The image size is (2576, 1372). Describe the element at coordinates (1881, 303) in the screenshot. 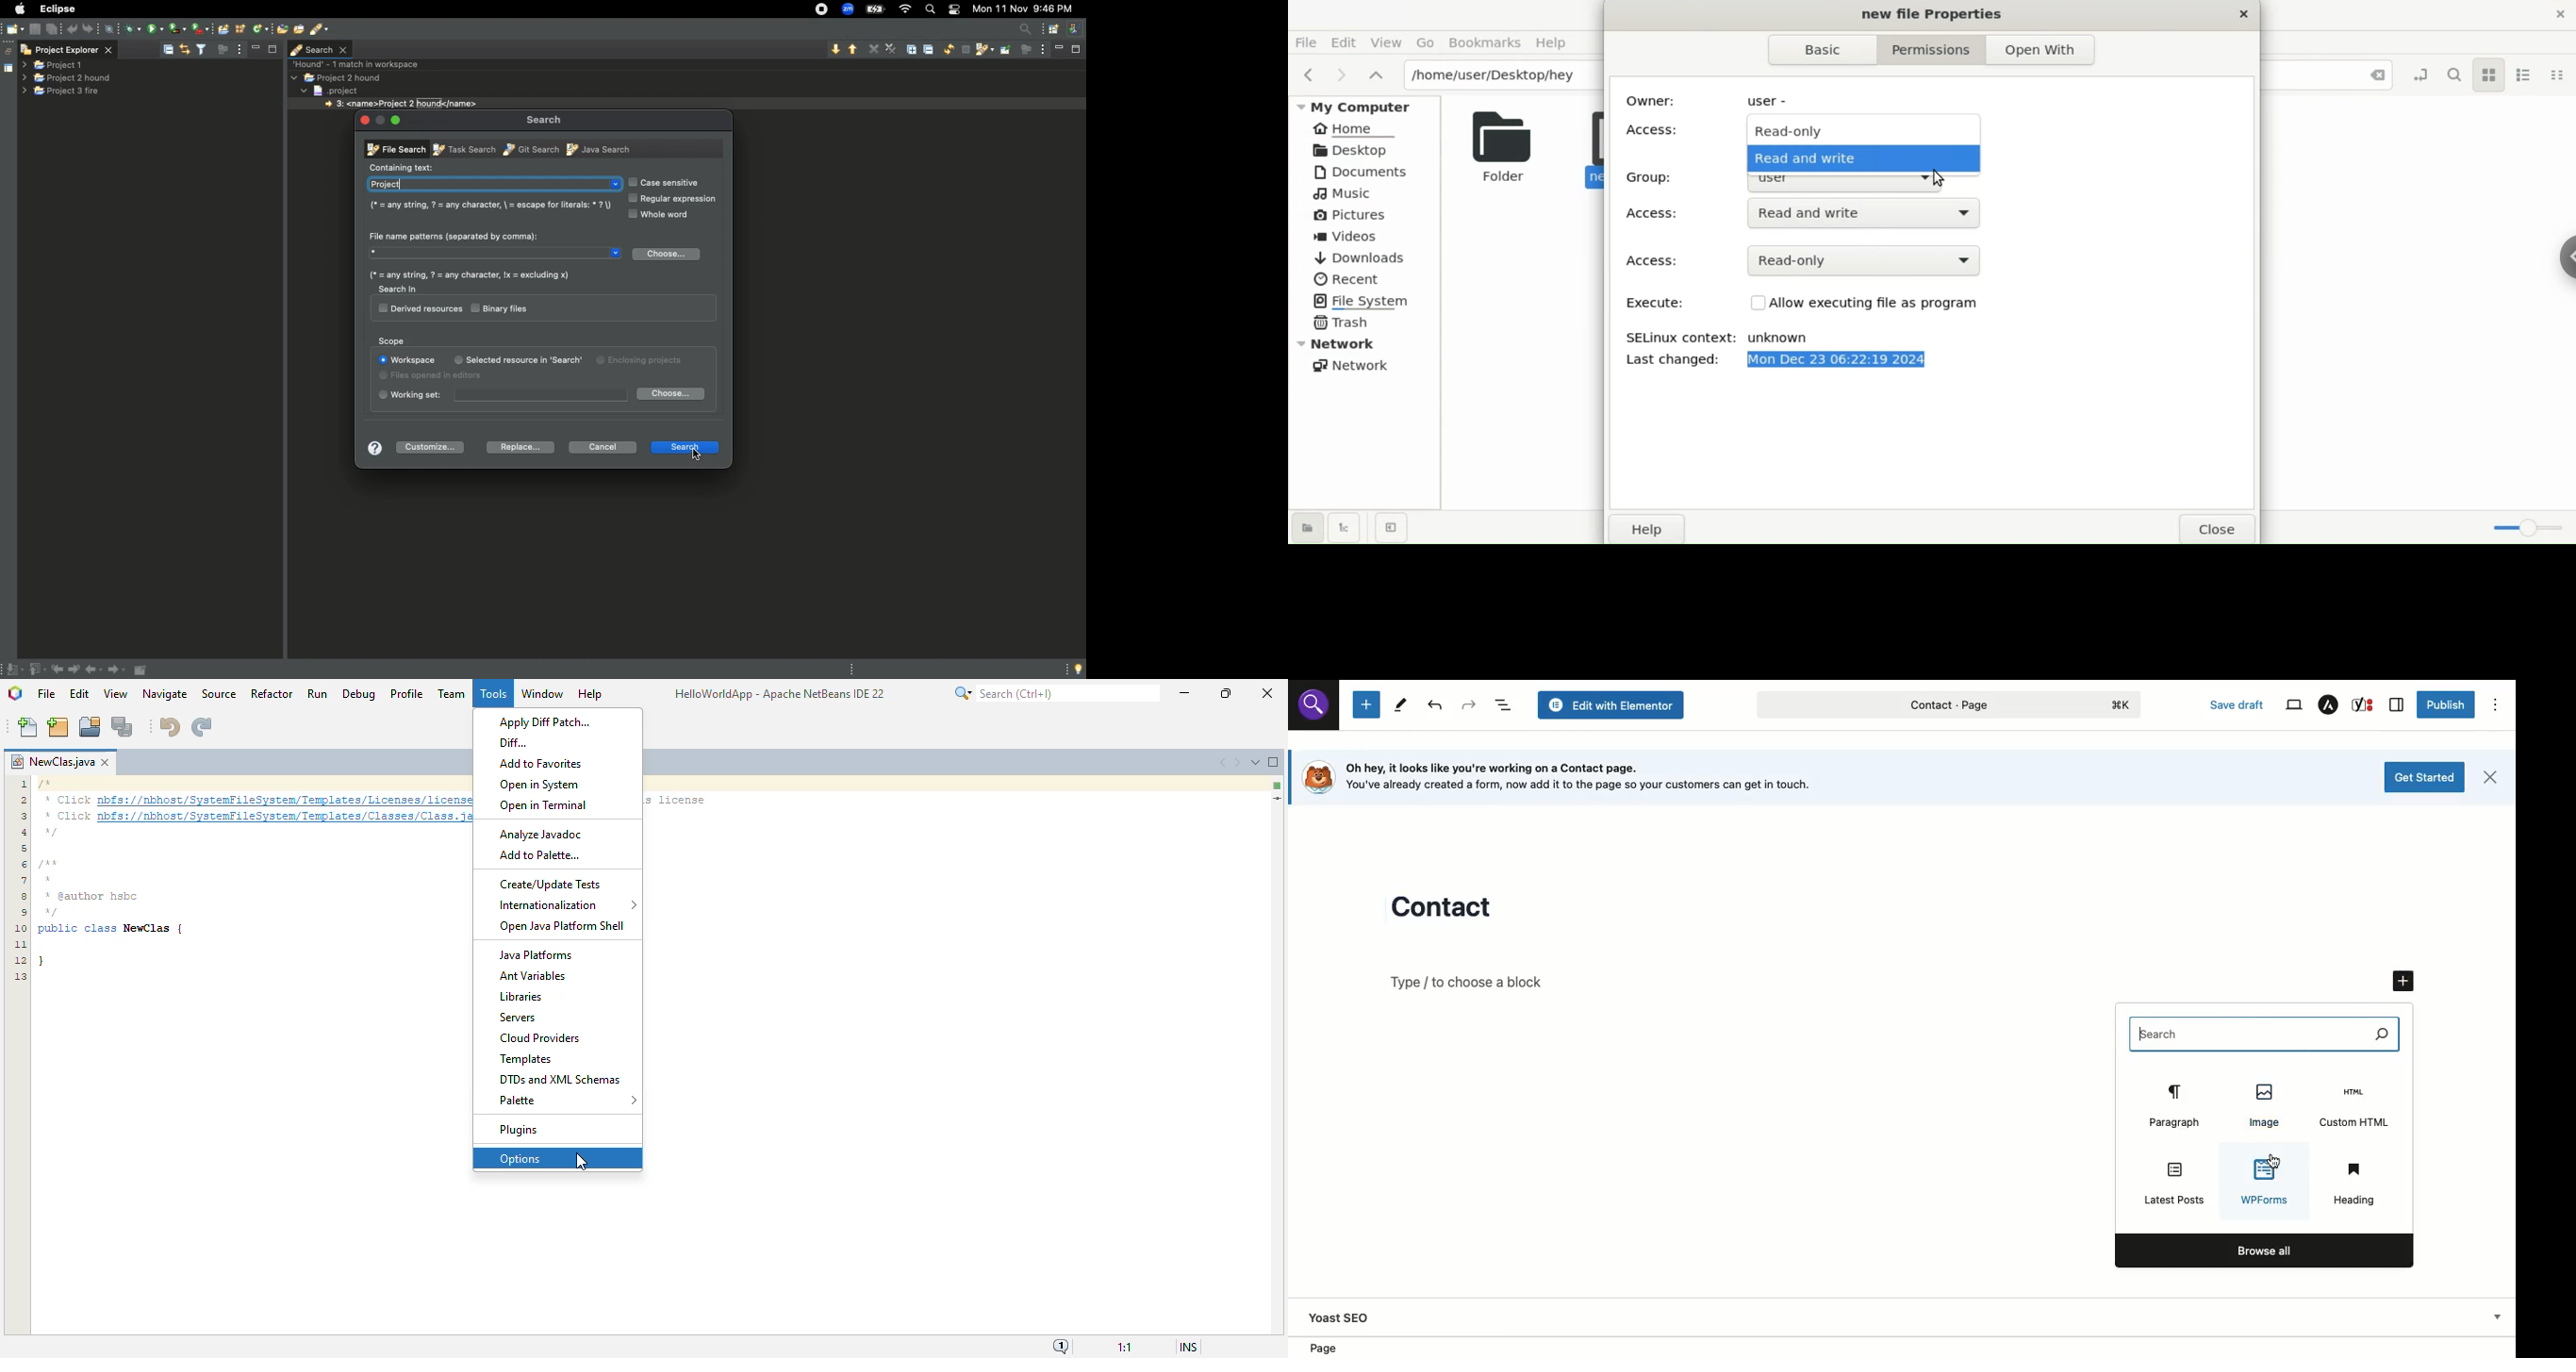

I see `Allow executing file as program` at that location.